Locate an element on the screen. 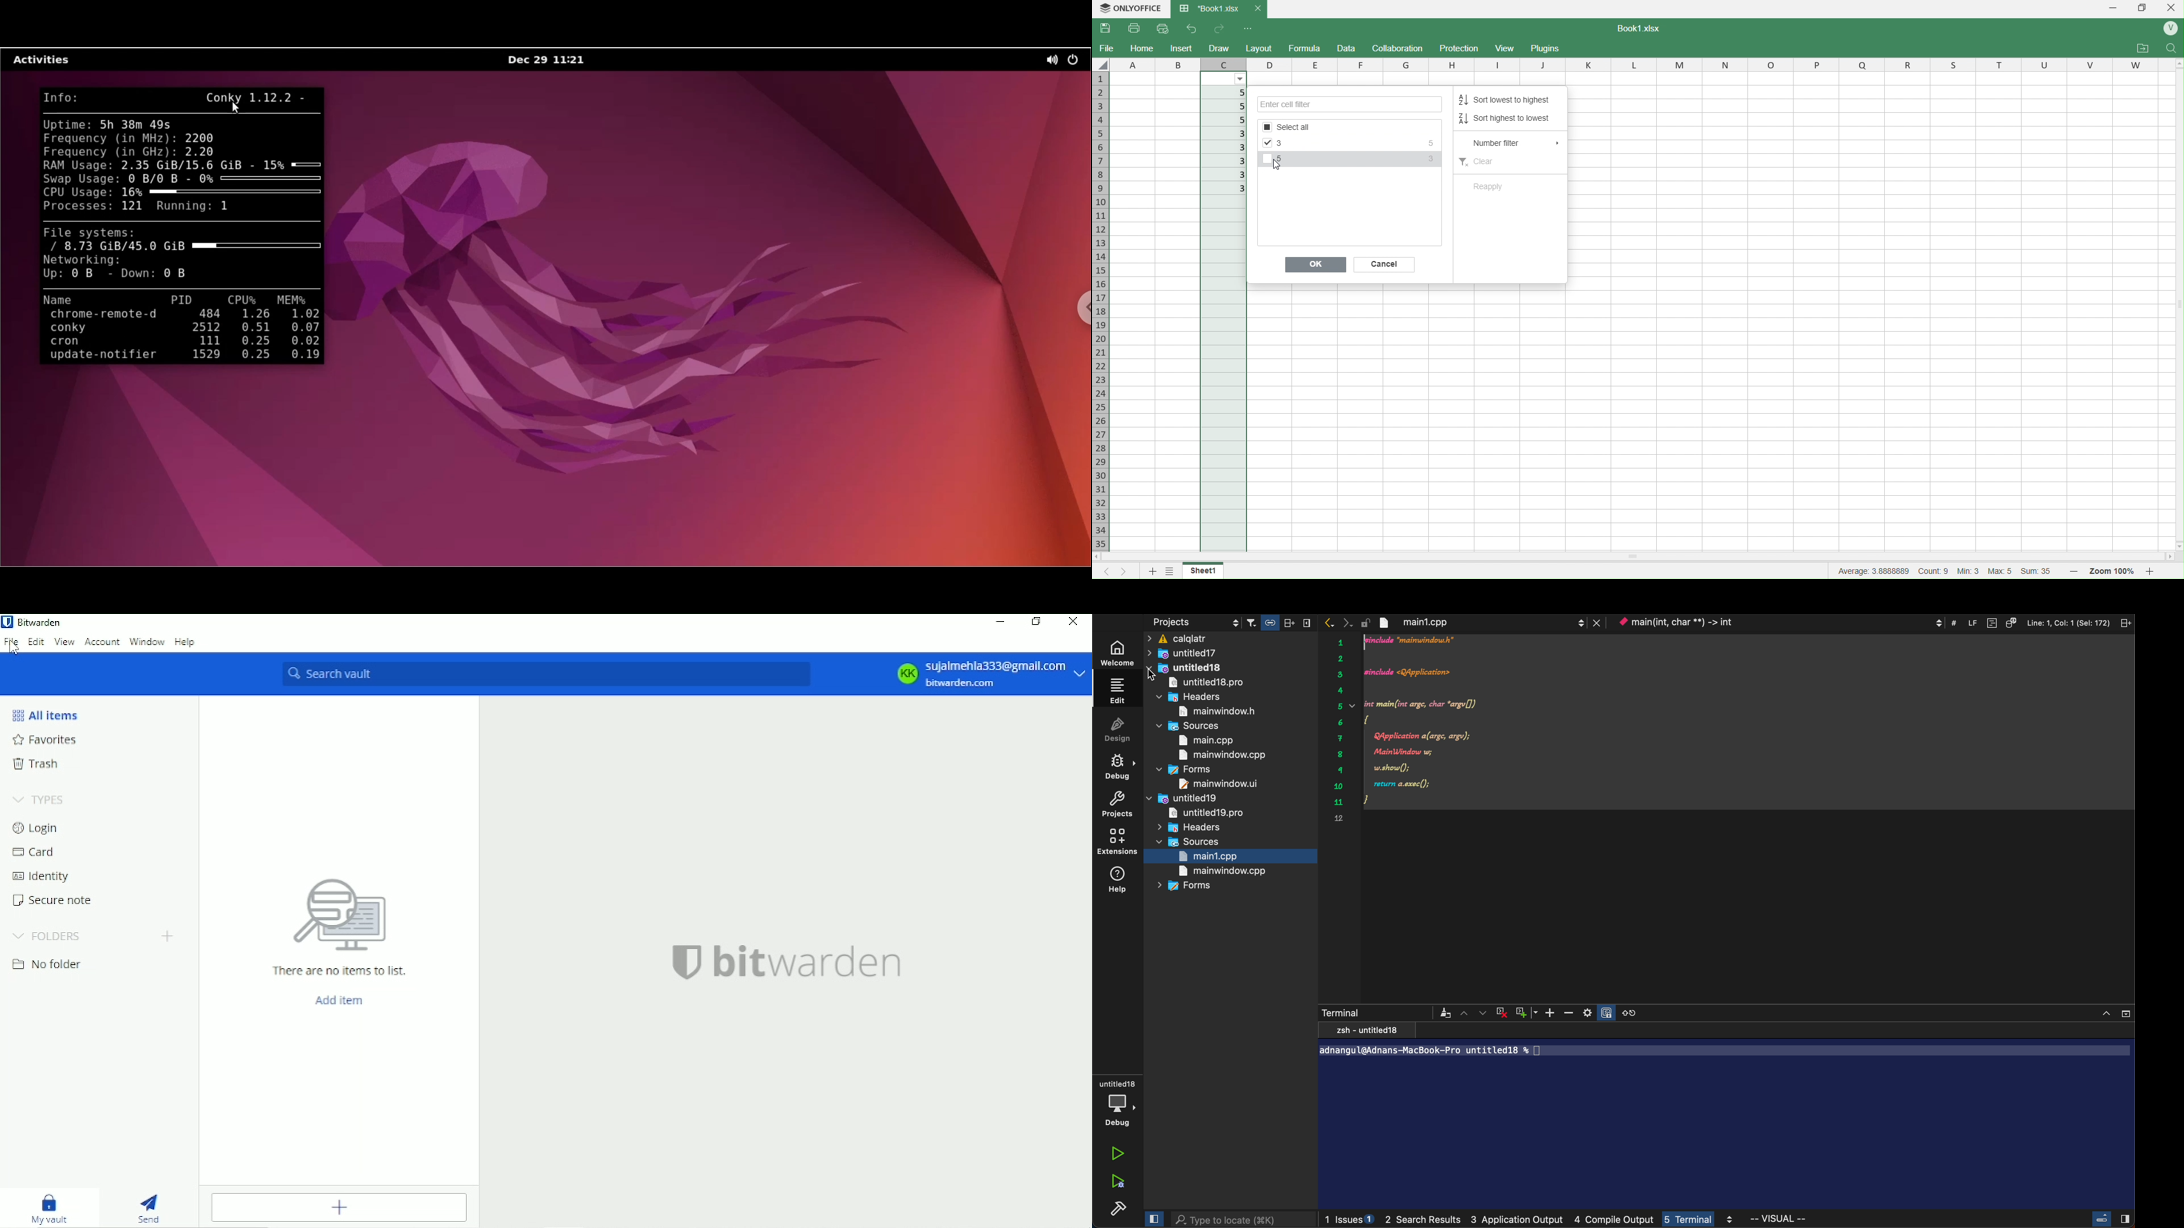 This screenshot has height=1232, width=2184. Max is located at coordinates (2002, 571).